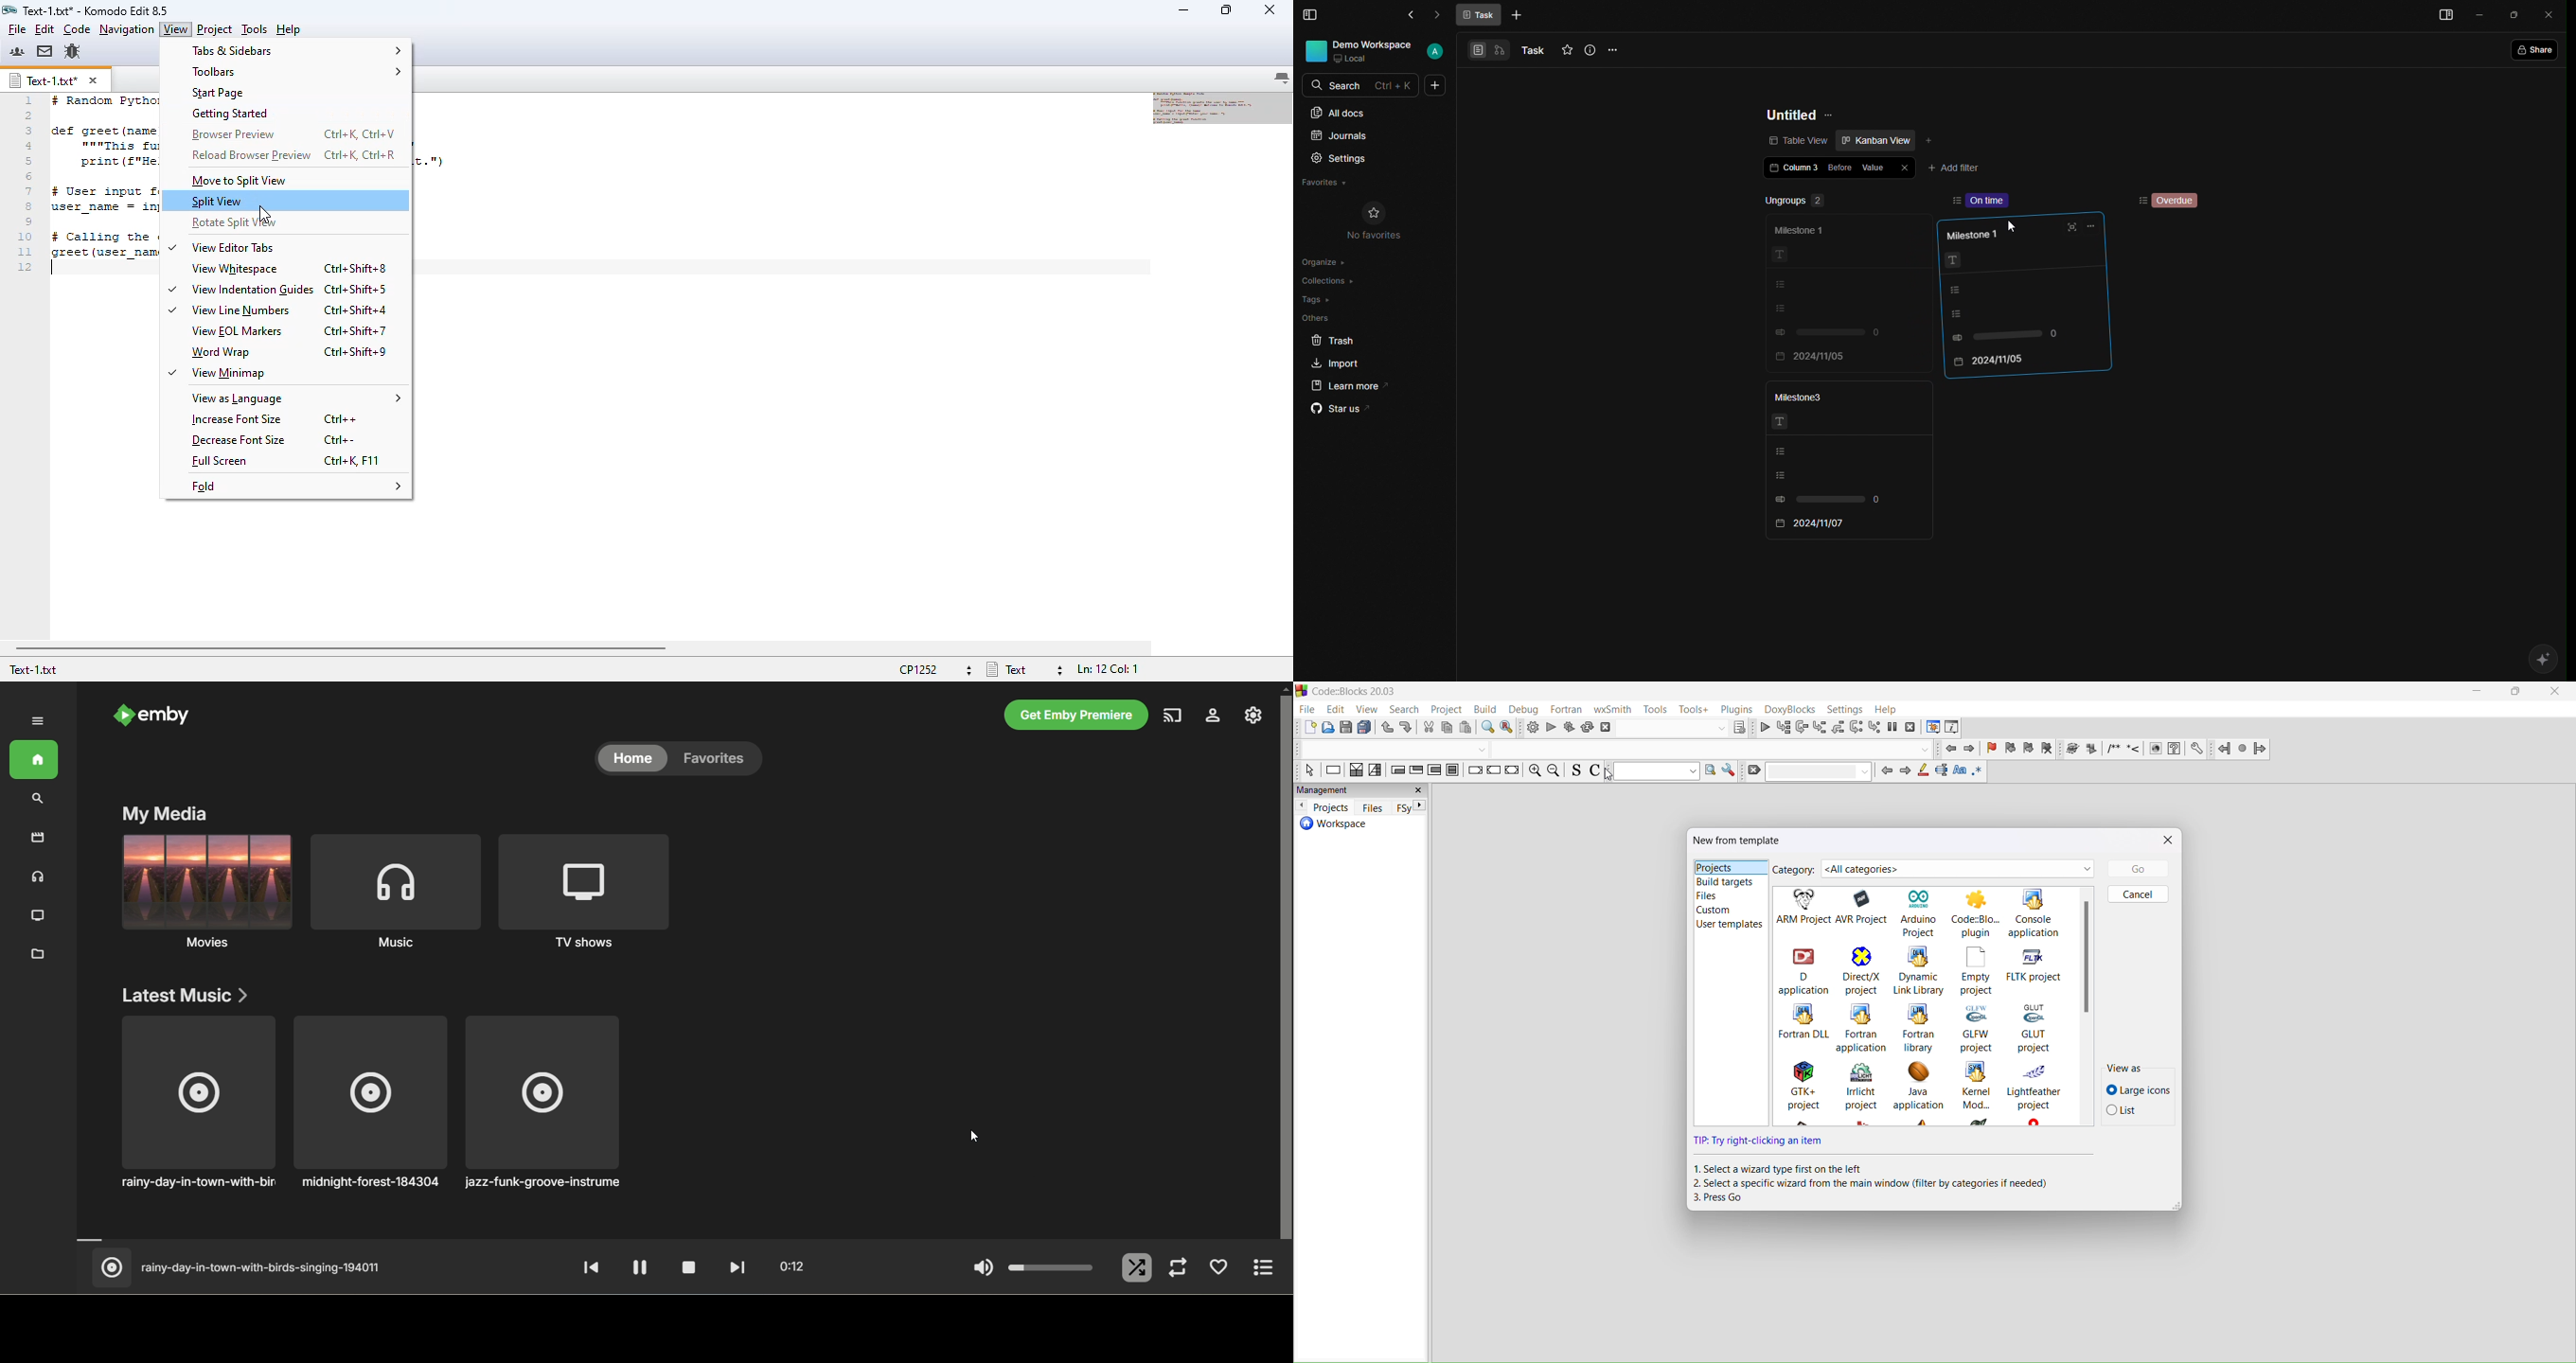 Image resolution: width=2576 pixels, height=1372 pixels. I want to click on continue instructions, so click(1493, 773).